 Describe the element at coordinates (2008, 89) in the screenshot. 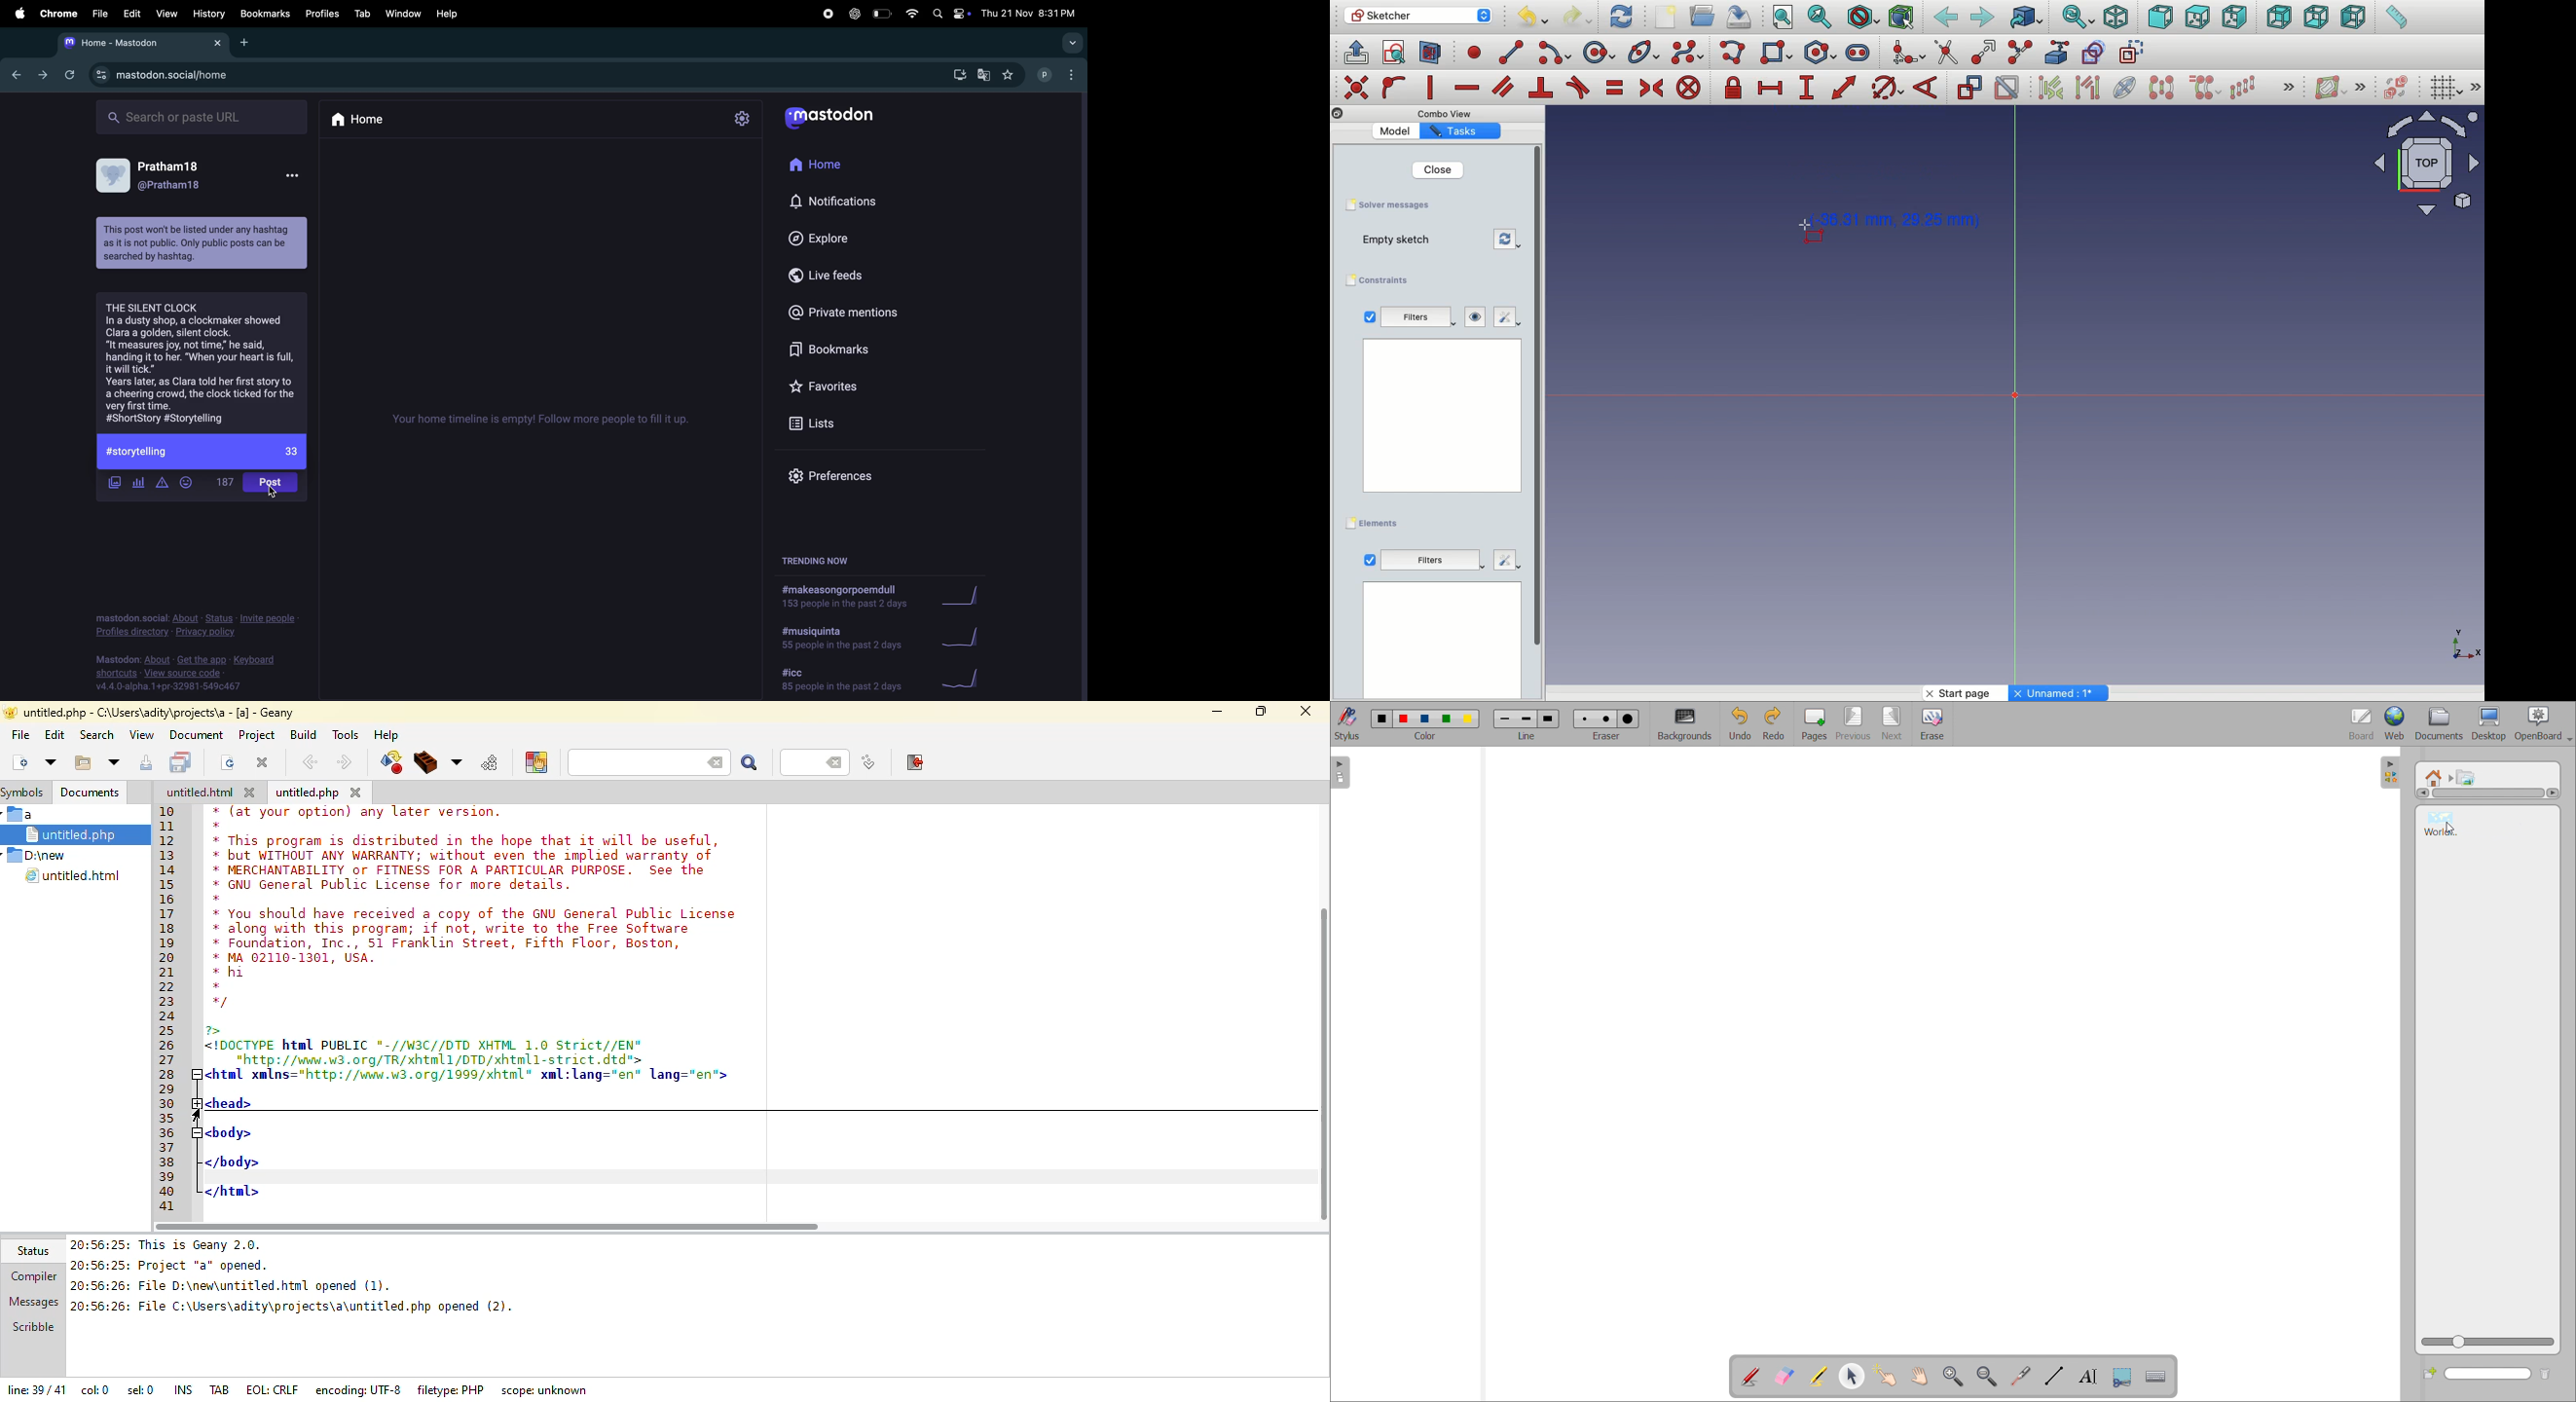

I see `Activate deactivate constraint` at that location.